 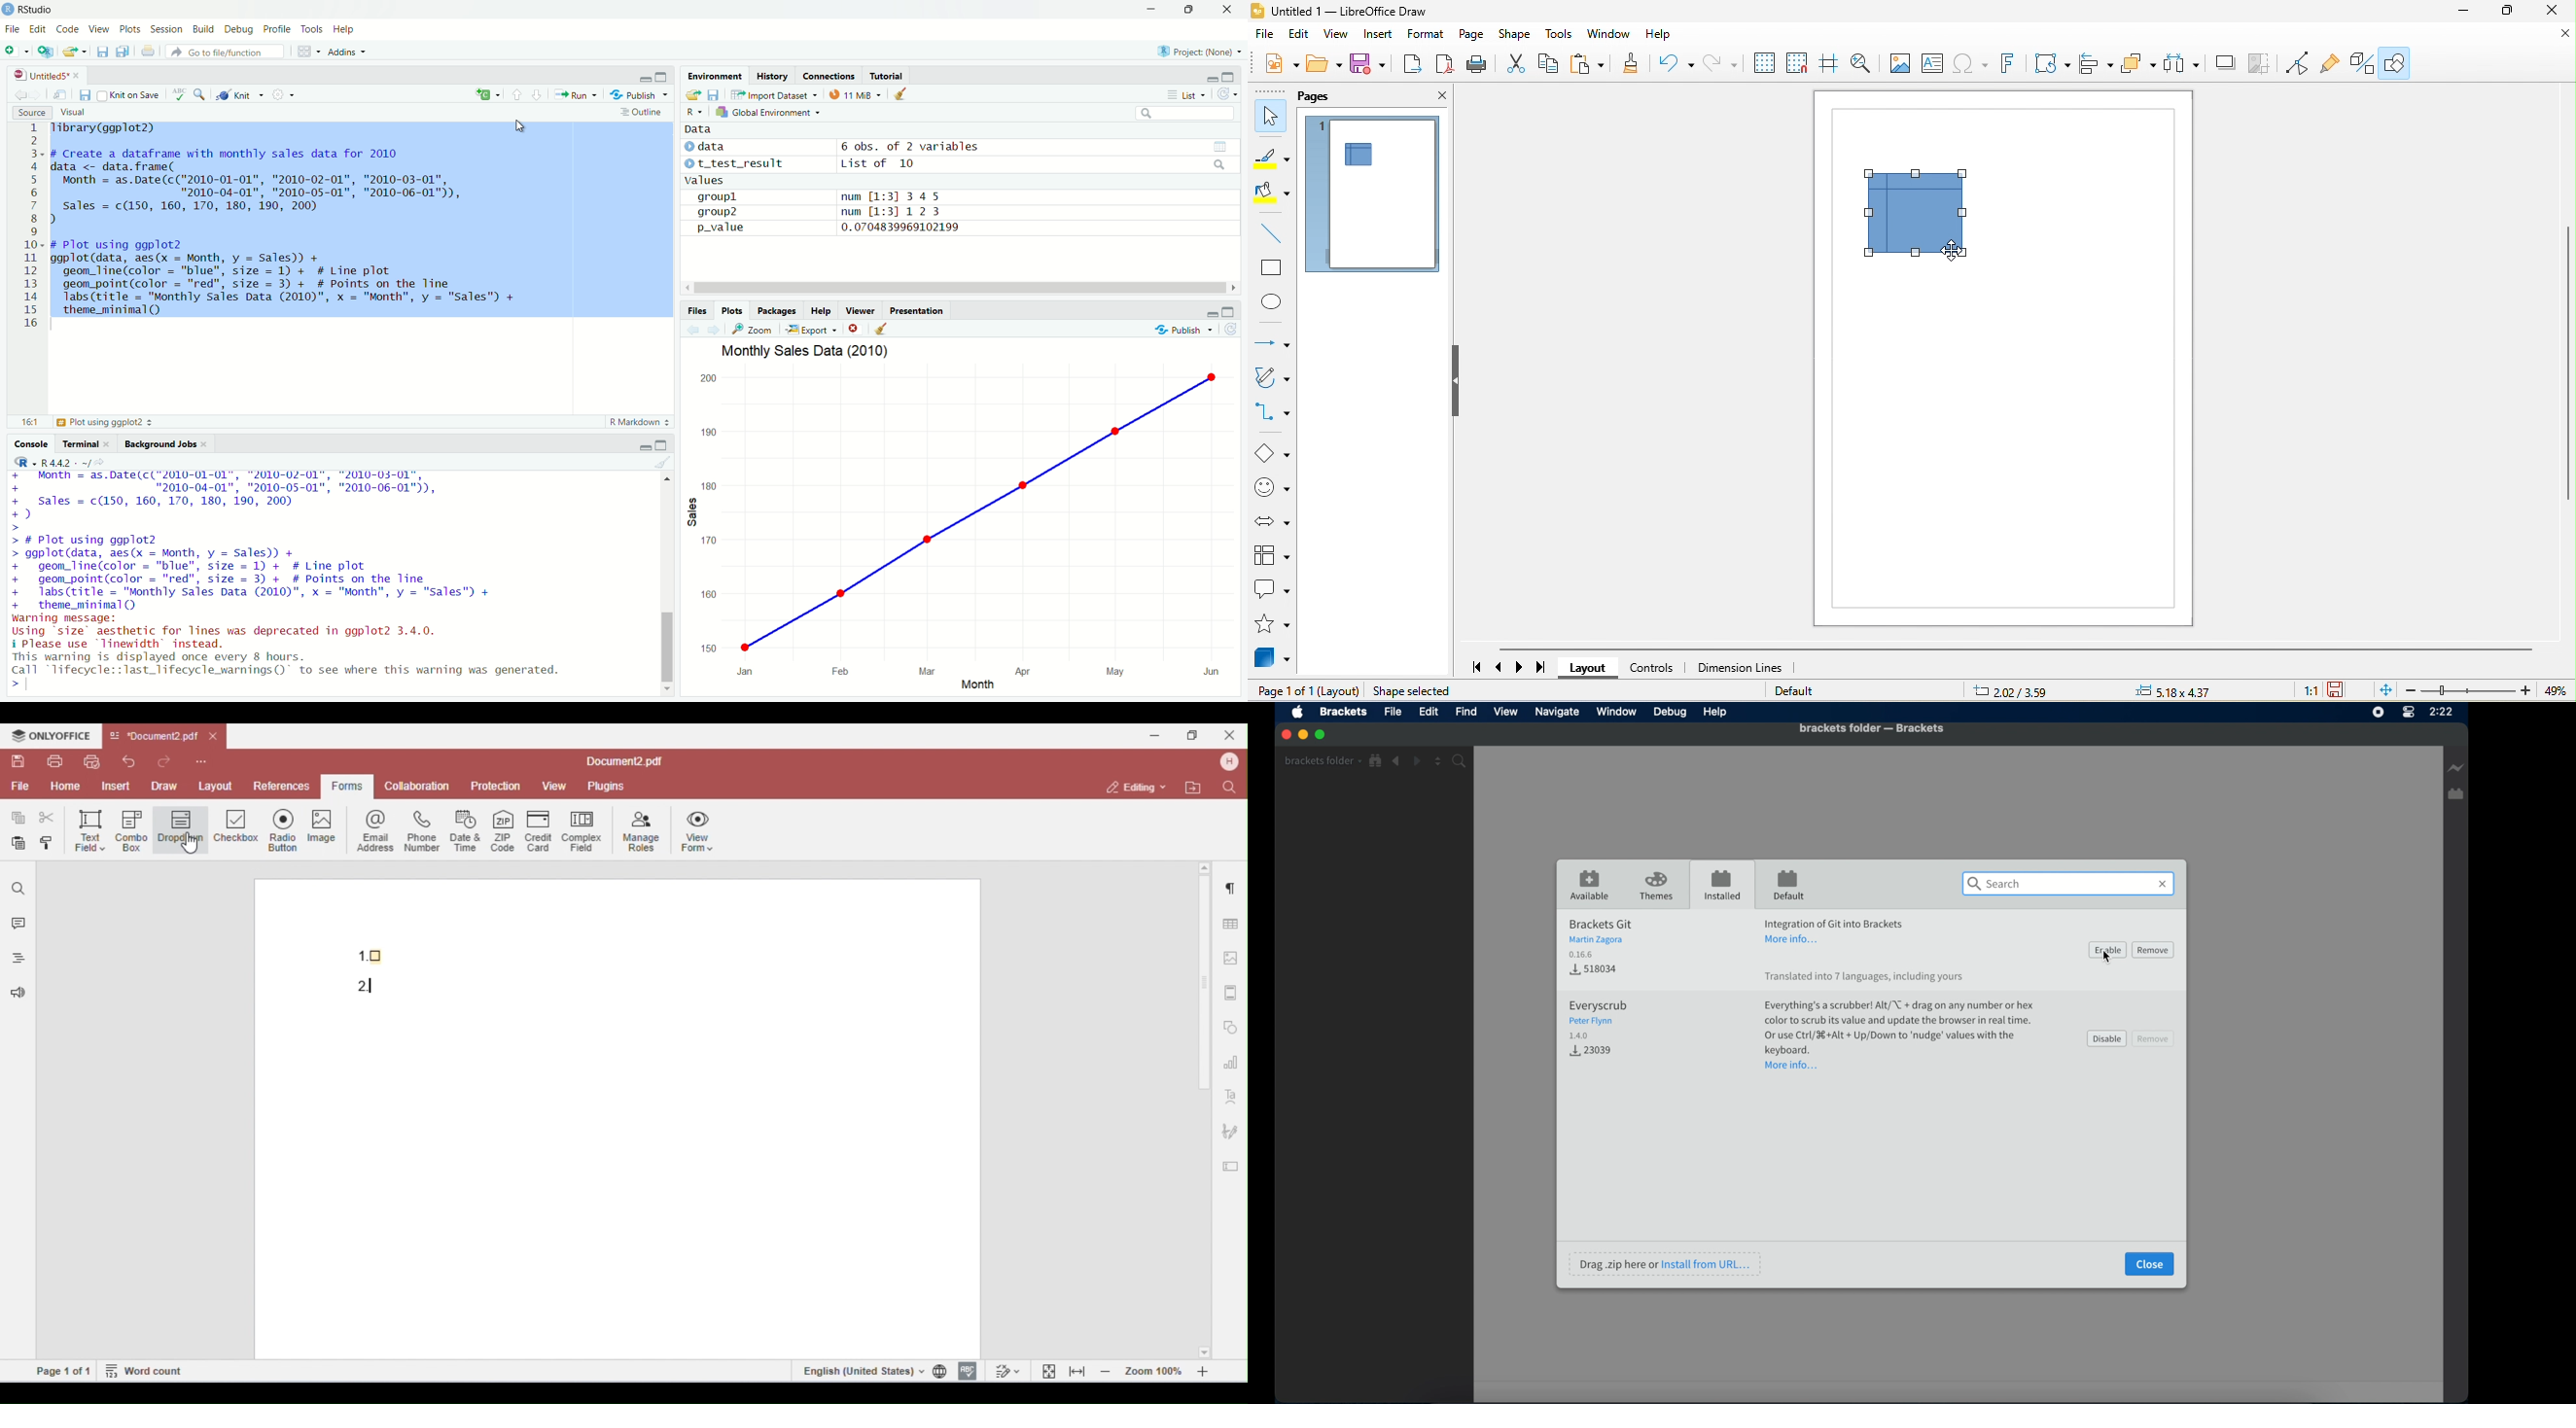 What do you see at coordinates (1918, 219) in the screenshot?
I see `flowchart appeared` at bounding box center [1918, 219].